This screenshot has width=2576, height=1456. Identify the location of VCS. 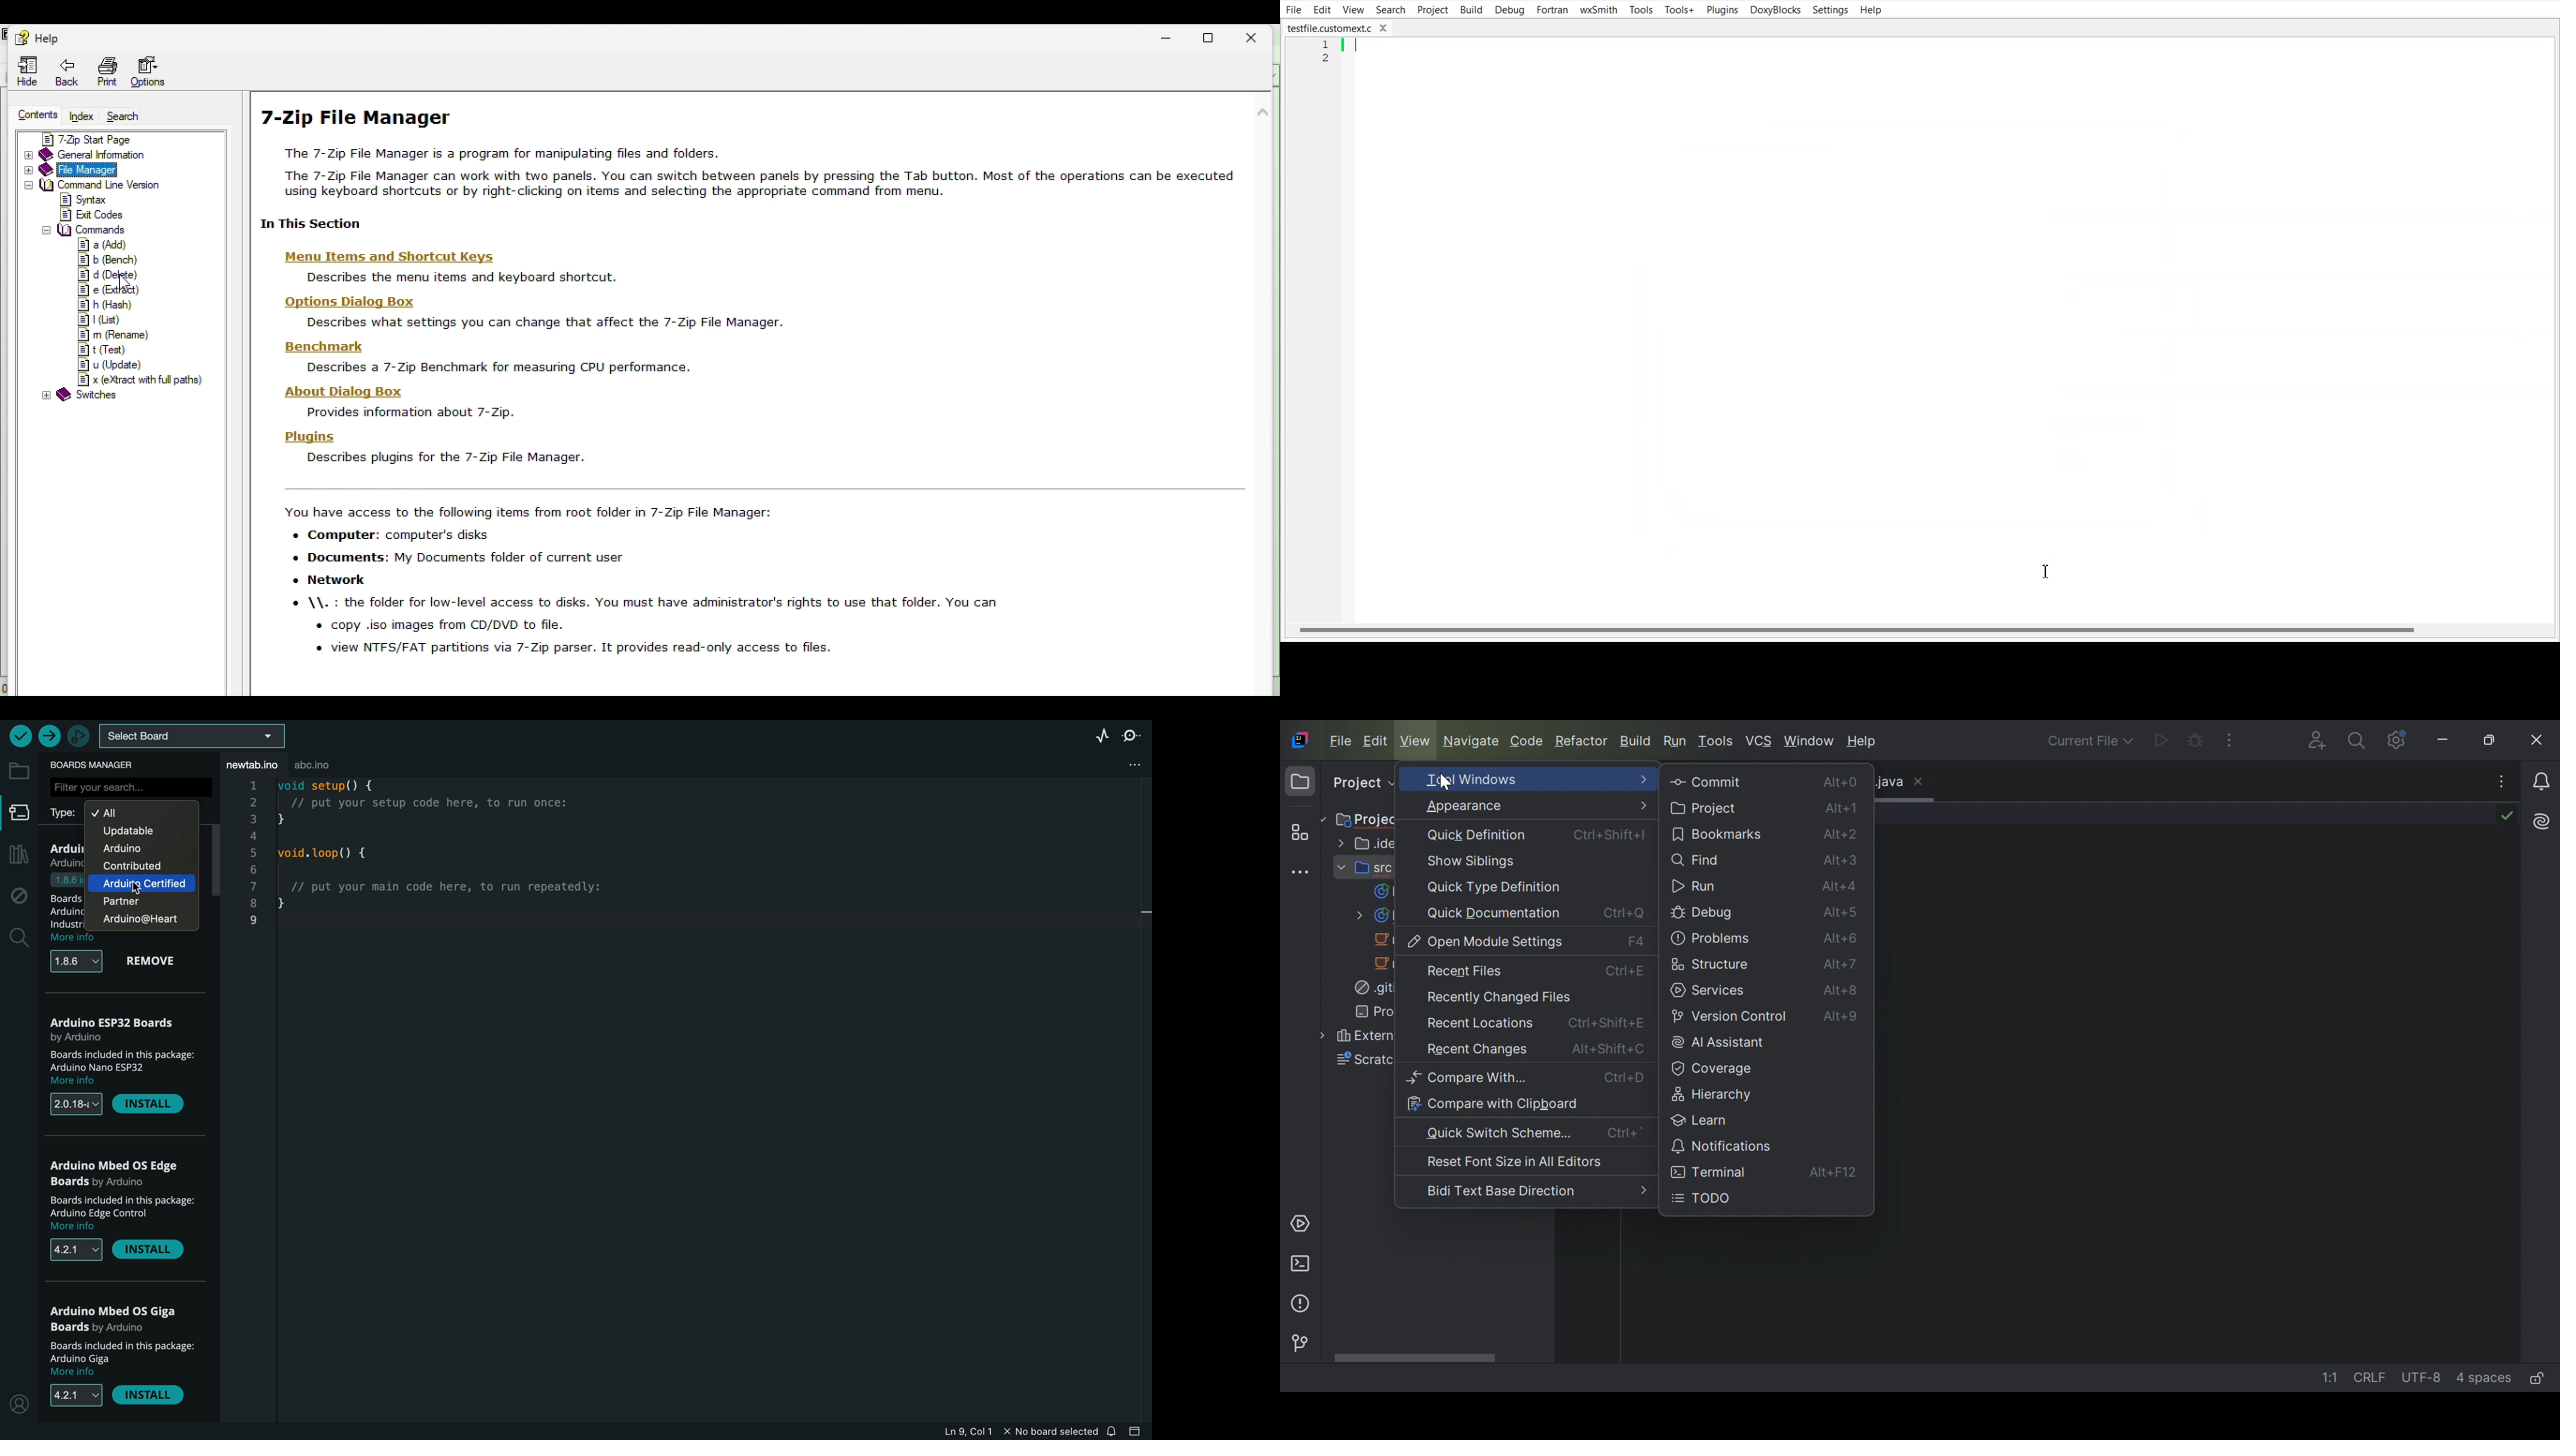
(1759, 741).